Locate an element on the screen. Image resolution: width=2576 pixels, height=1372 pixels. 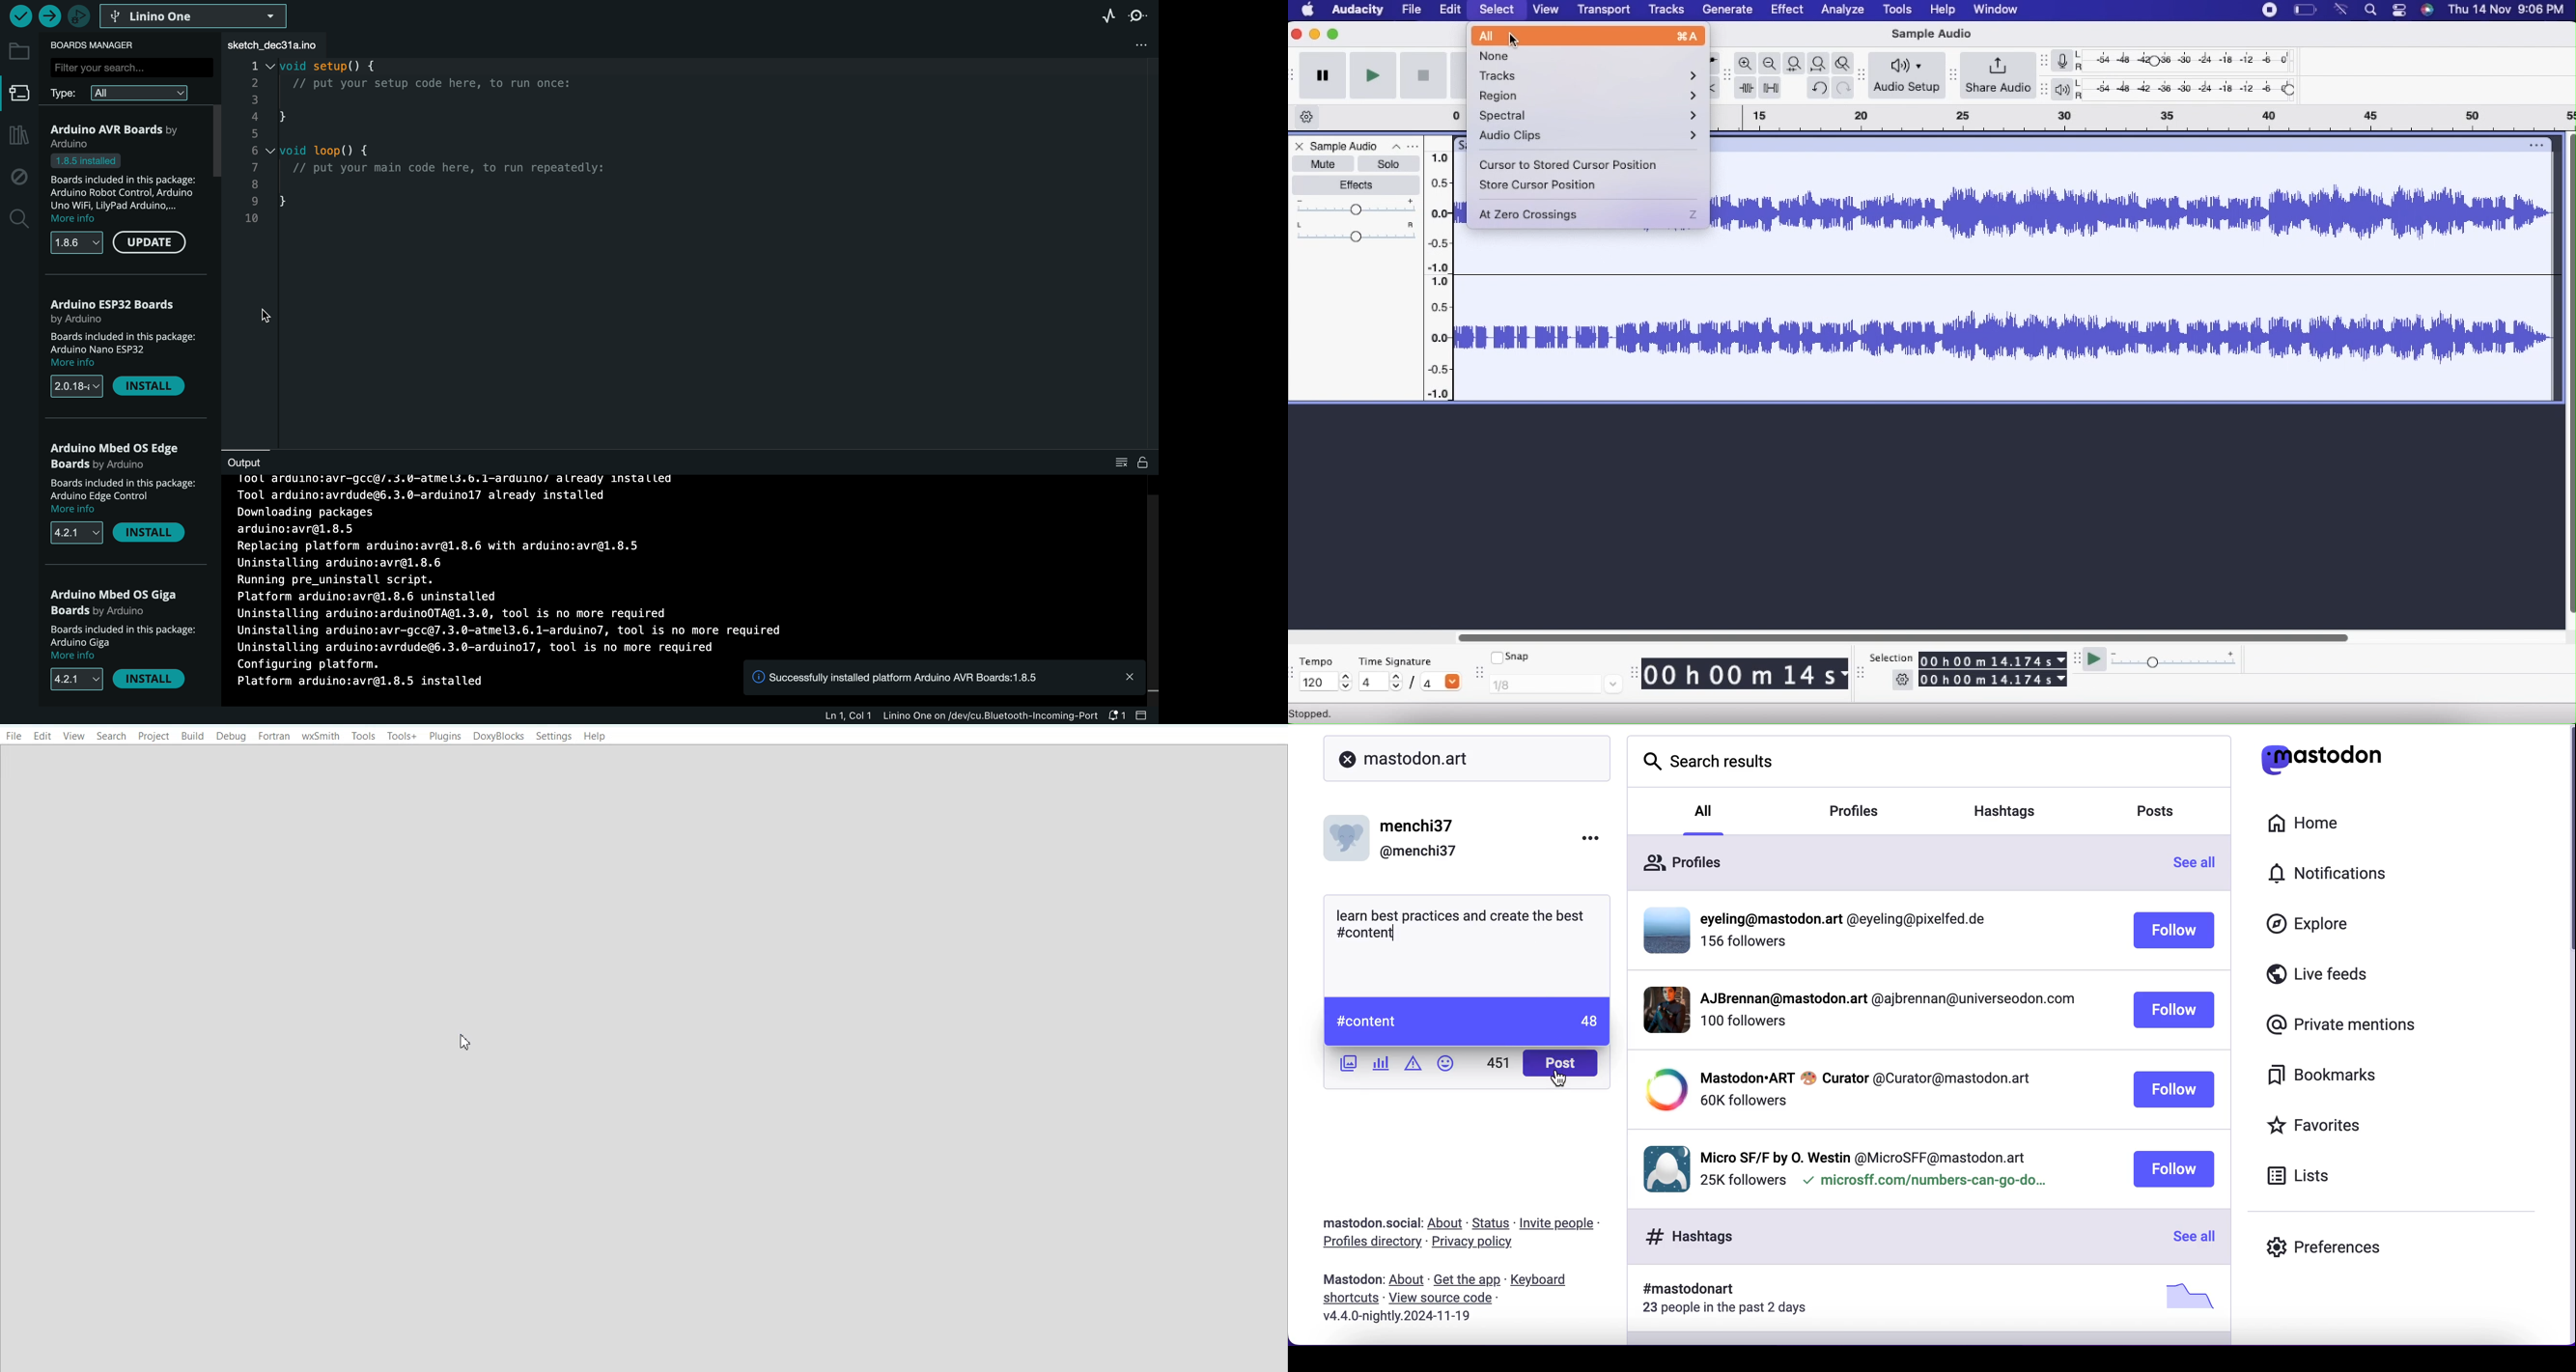
Date & time is located at coordinates (2506, 10).